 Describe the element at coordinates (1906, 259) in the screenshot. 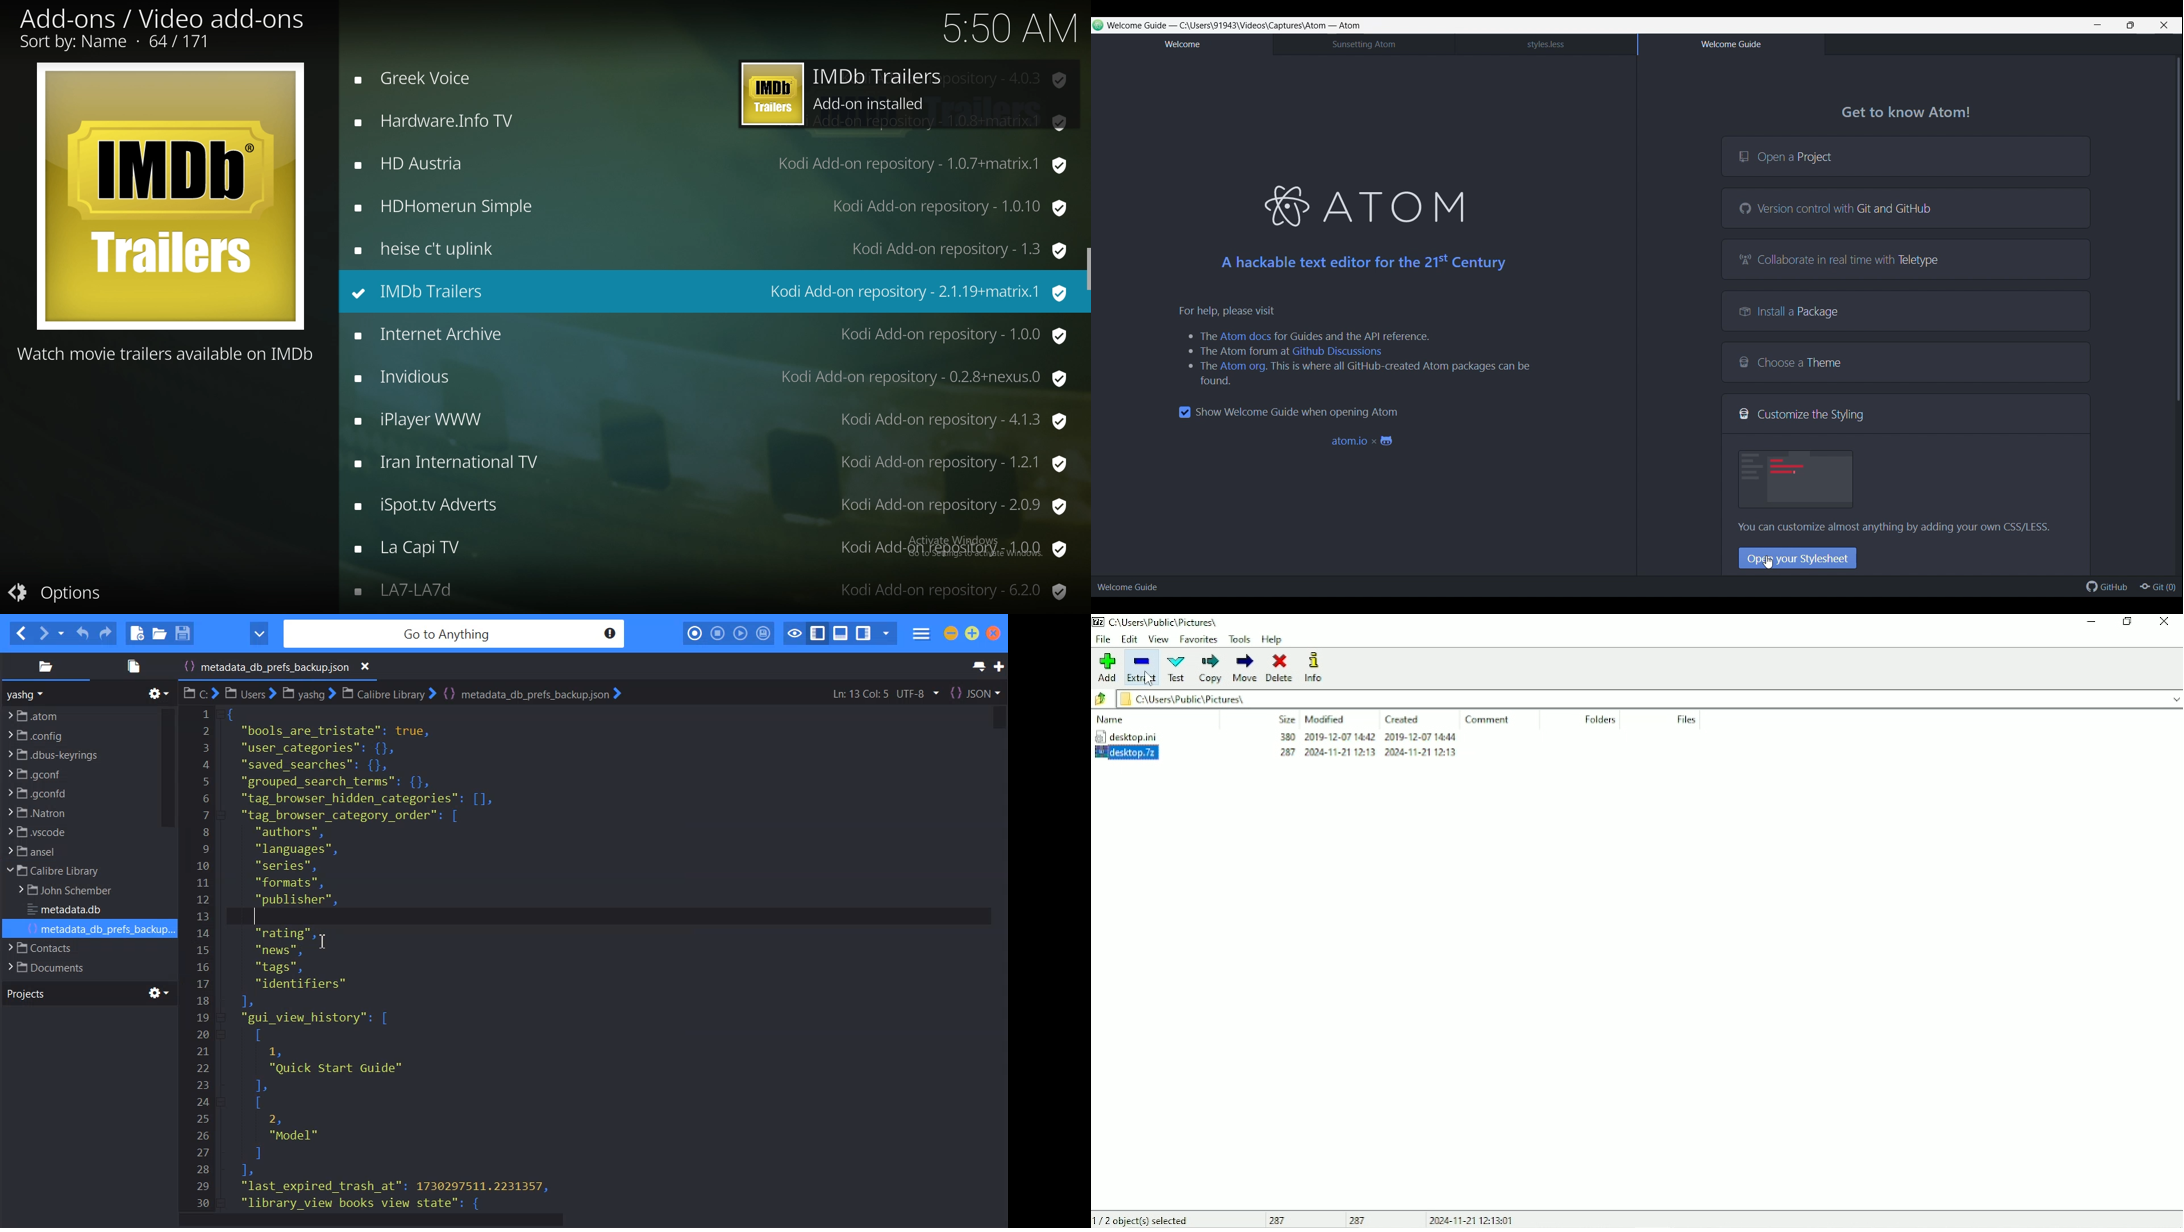

I see `Collaborate in real time with Teletype` at that location.